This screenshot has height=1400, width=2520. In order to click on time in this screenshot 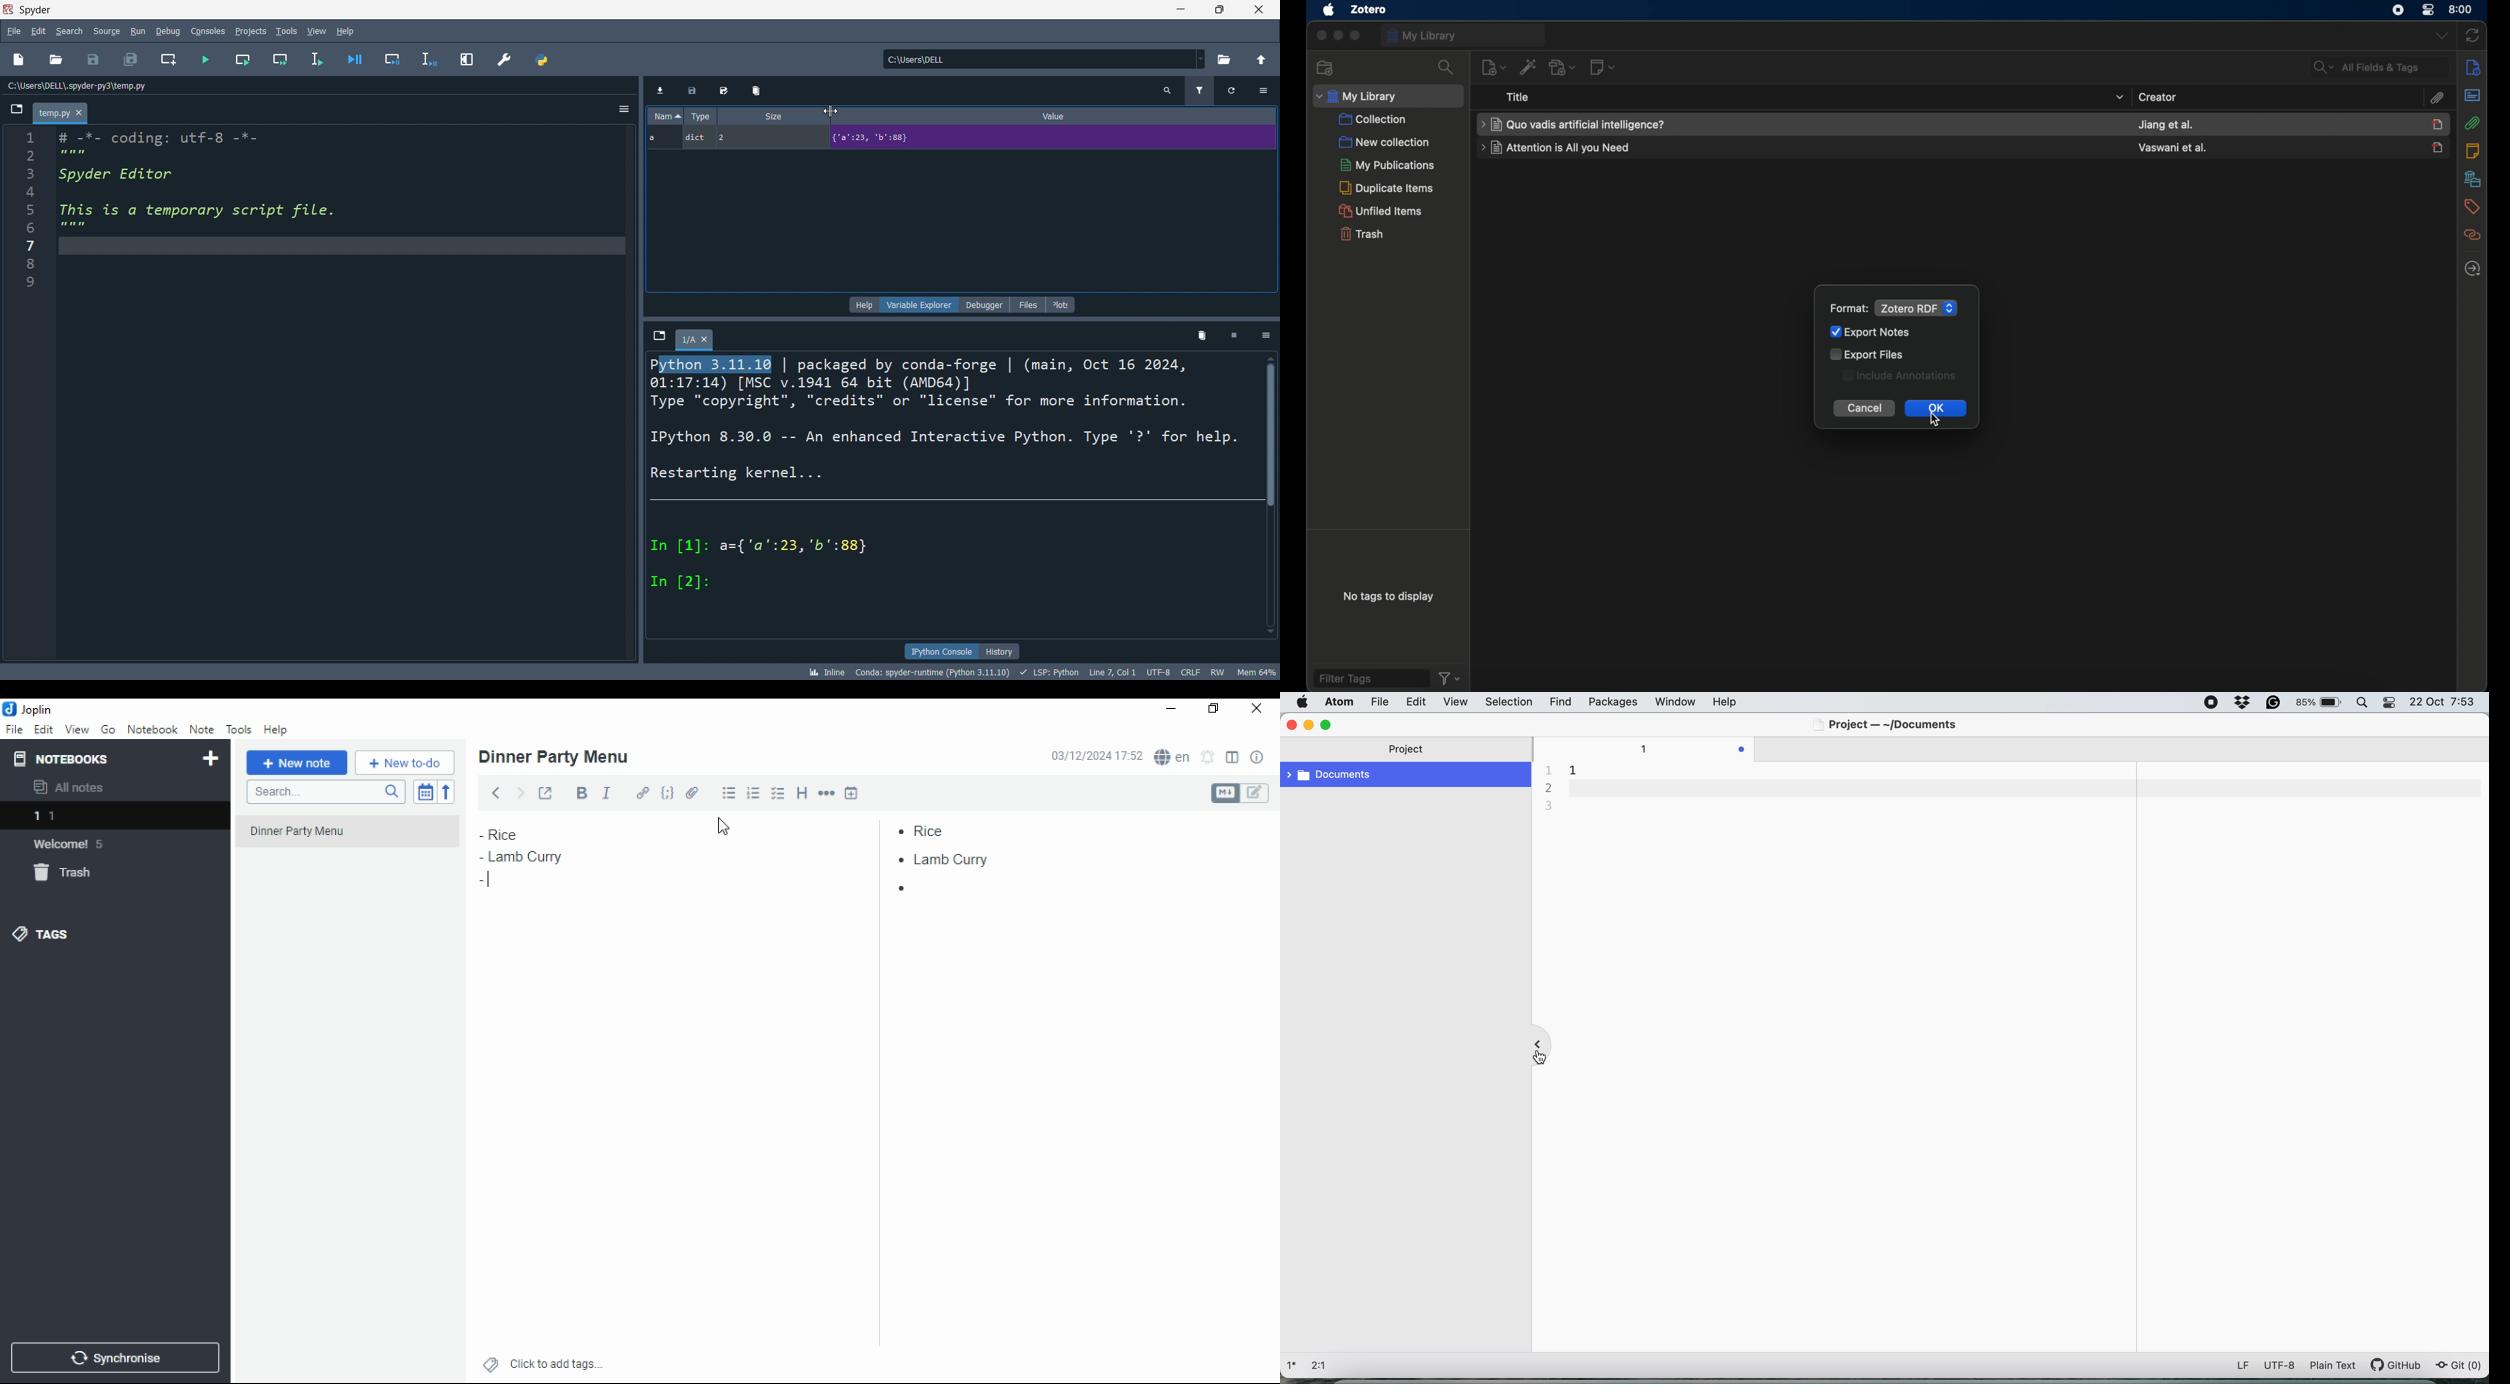, I will do `click(2462, 9)`.